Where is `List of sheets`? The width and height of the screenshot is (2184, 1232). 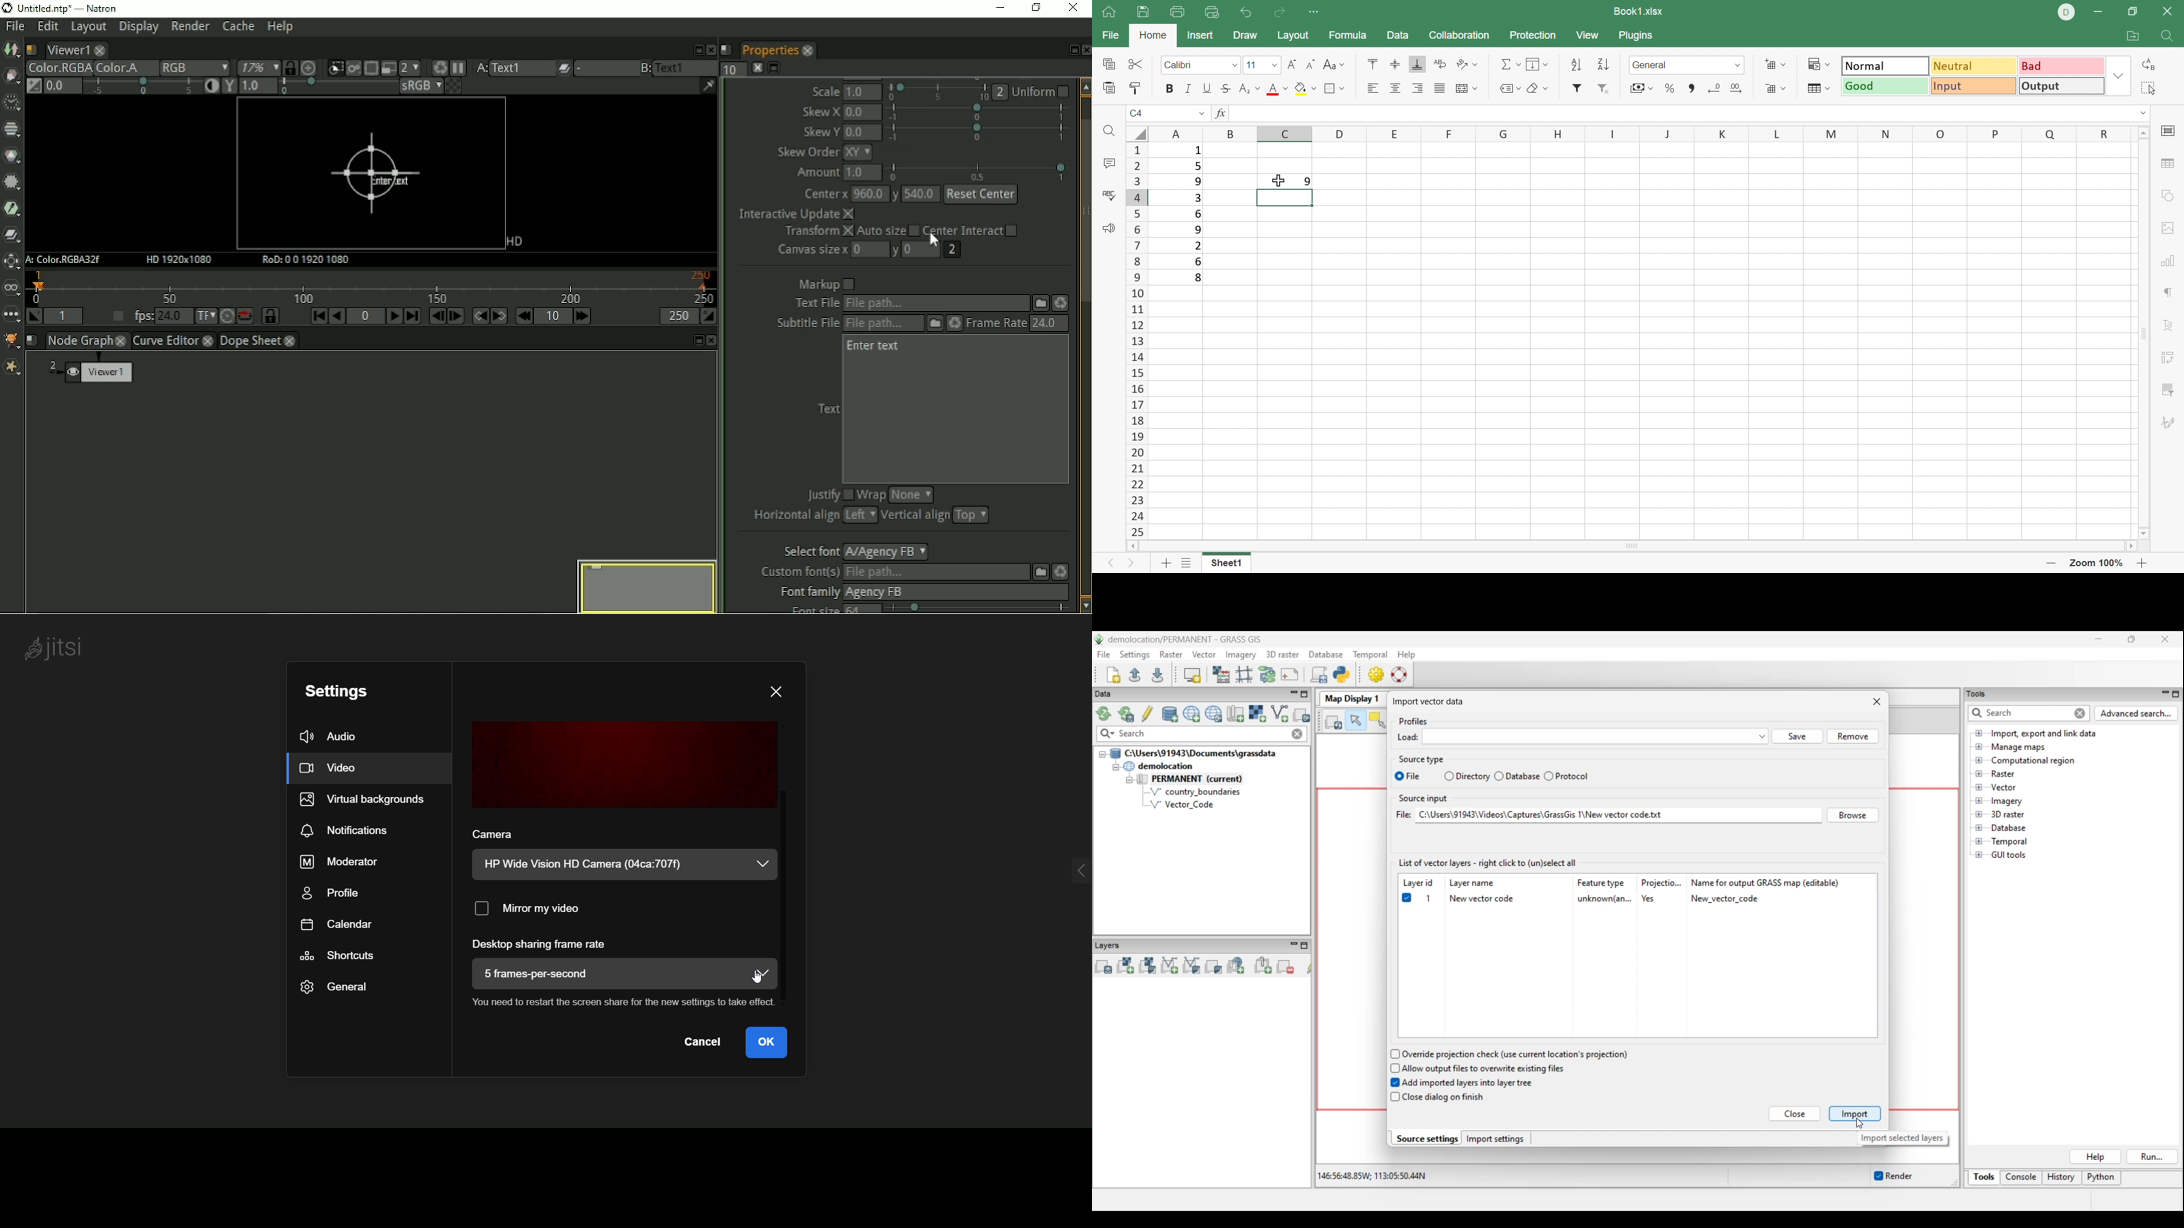
List of sheets is located at coordinates (1190, 563).